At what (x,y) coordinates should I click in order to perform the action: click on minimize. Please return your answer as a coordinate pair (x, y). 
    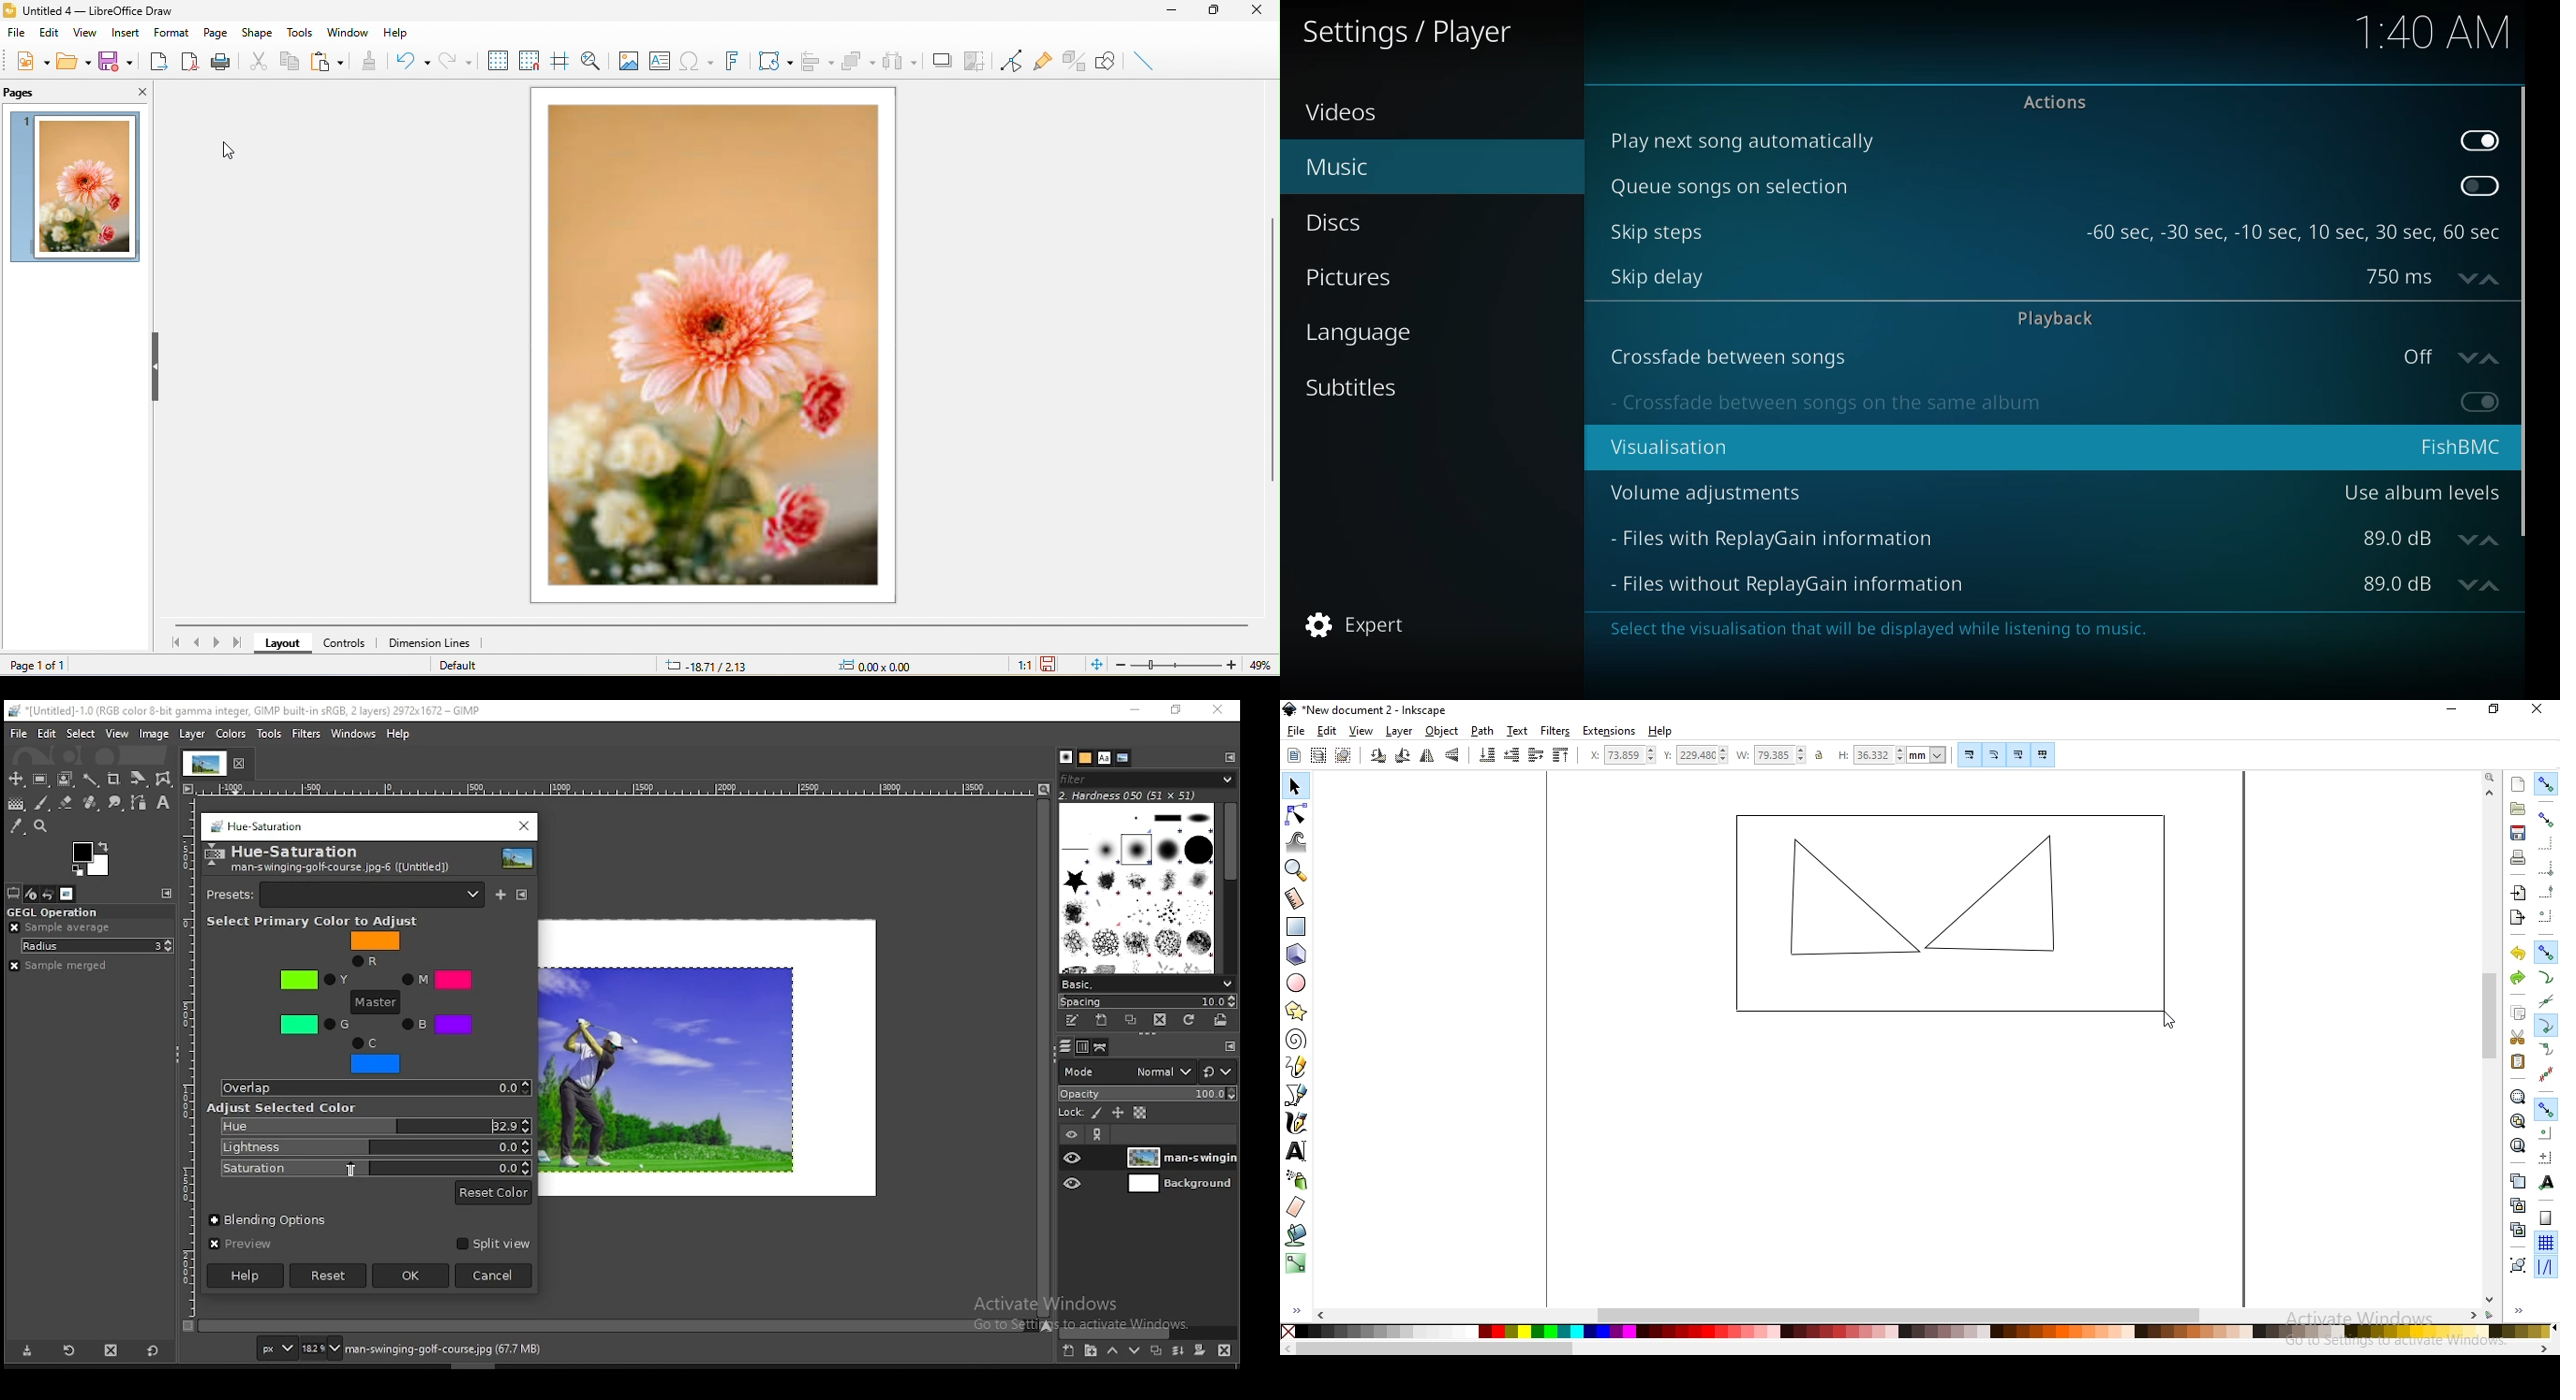
    Looking at the image, I should click on (2455, 711).